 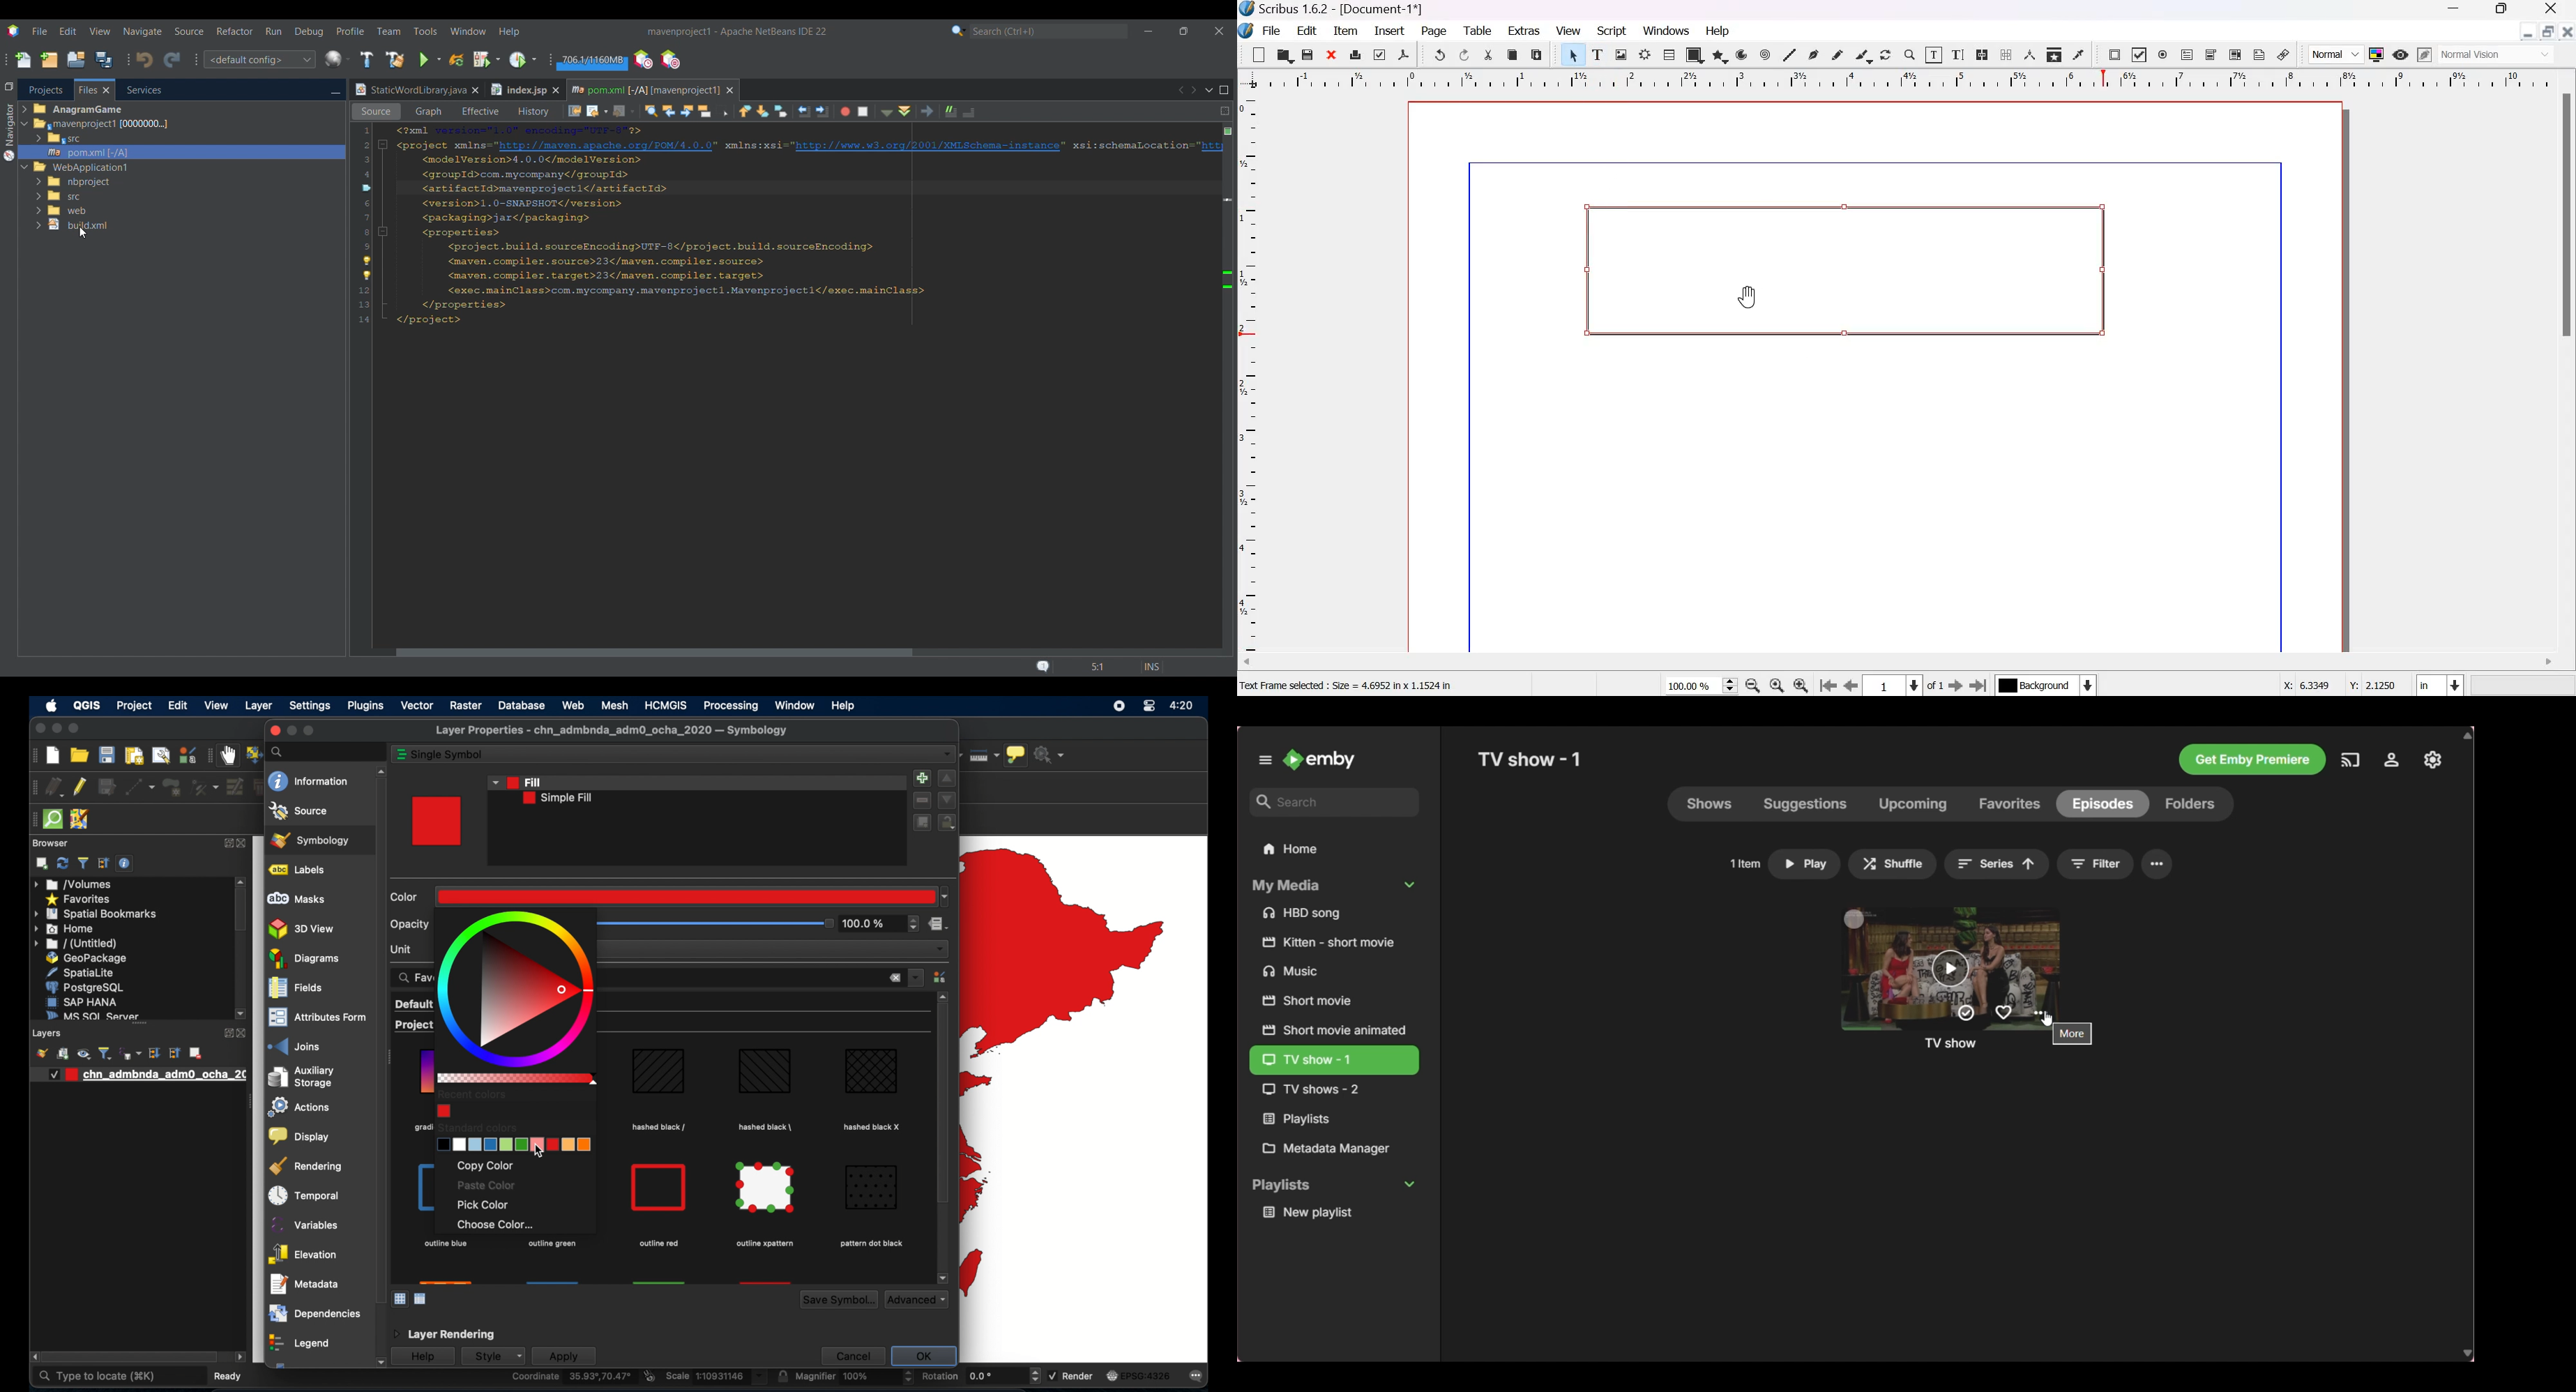 I want to click on Horizontal scale, so click(x=1904, y=80).